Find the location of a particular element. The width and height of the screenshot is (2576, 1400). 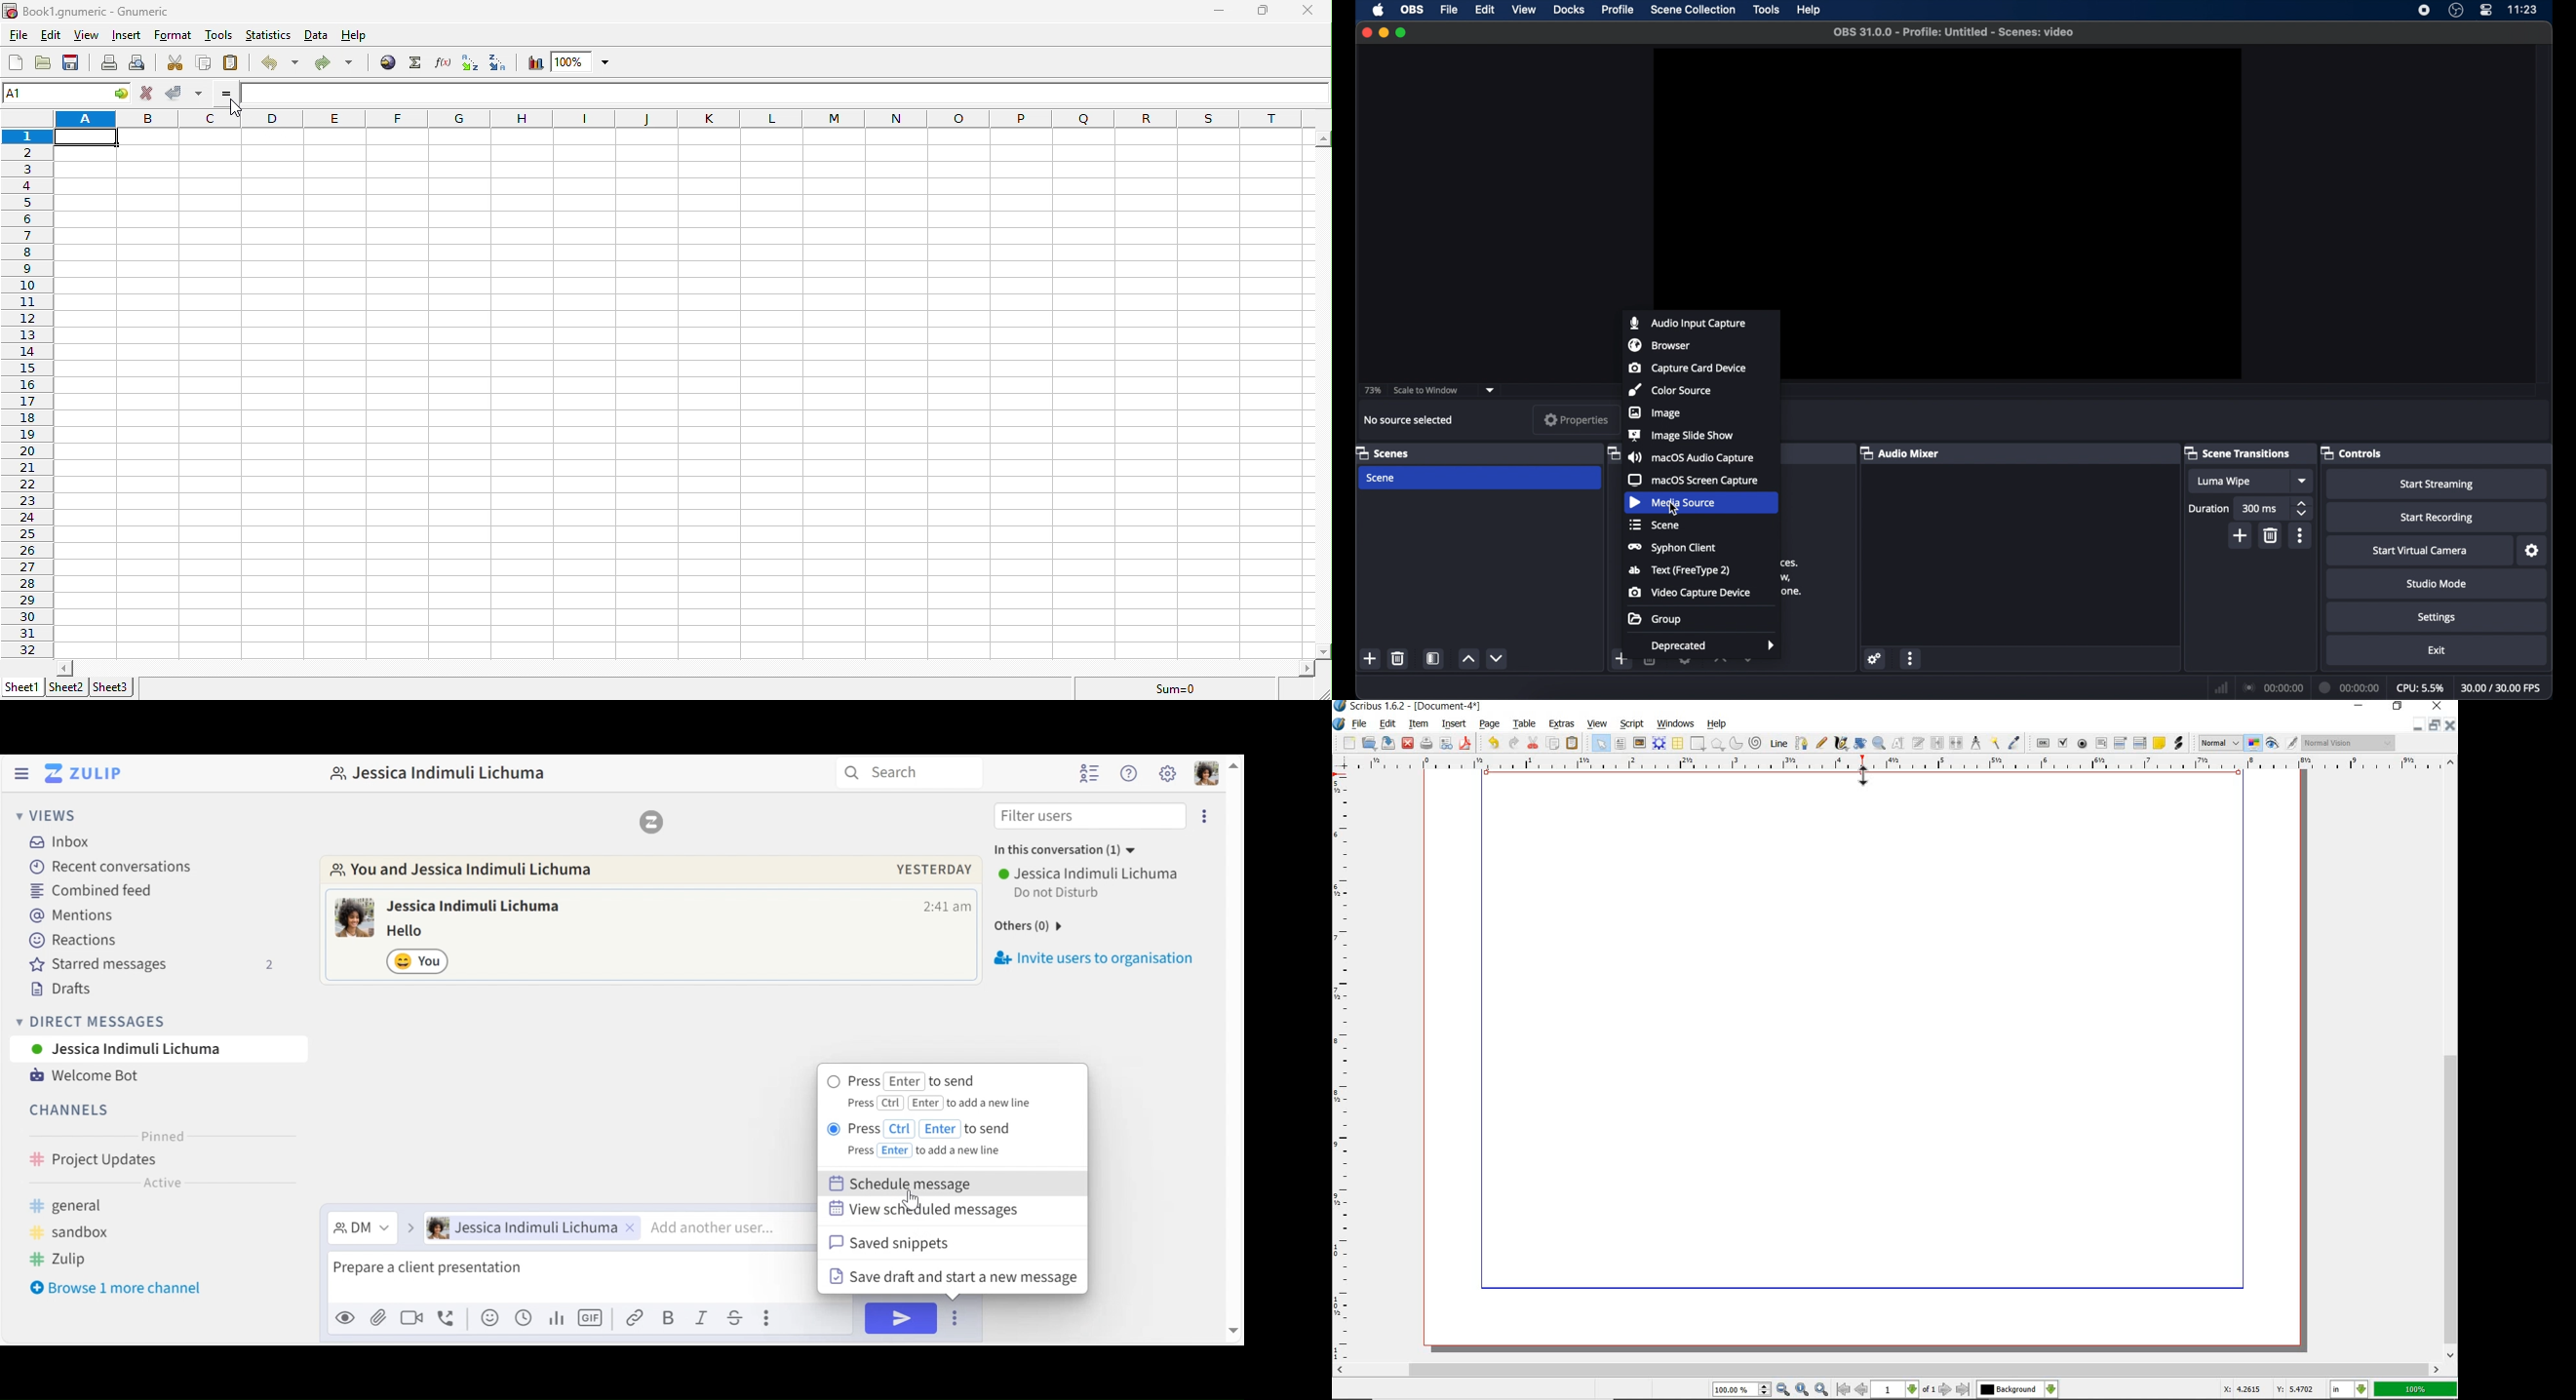

hyperlink is located at coordinates (386, 63).